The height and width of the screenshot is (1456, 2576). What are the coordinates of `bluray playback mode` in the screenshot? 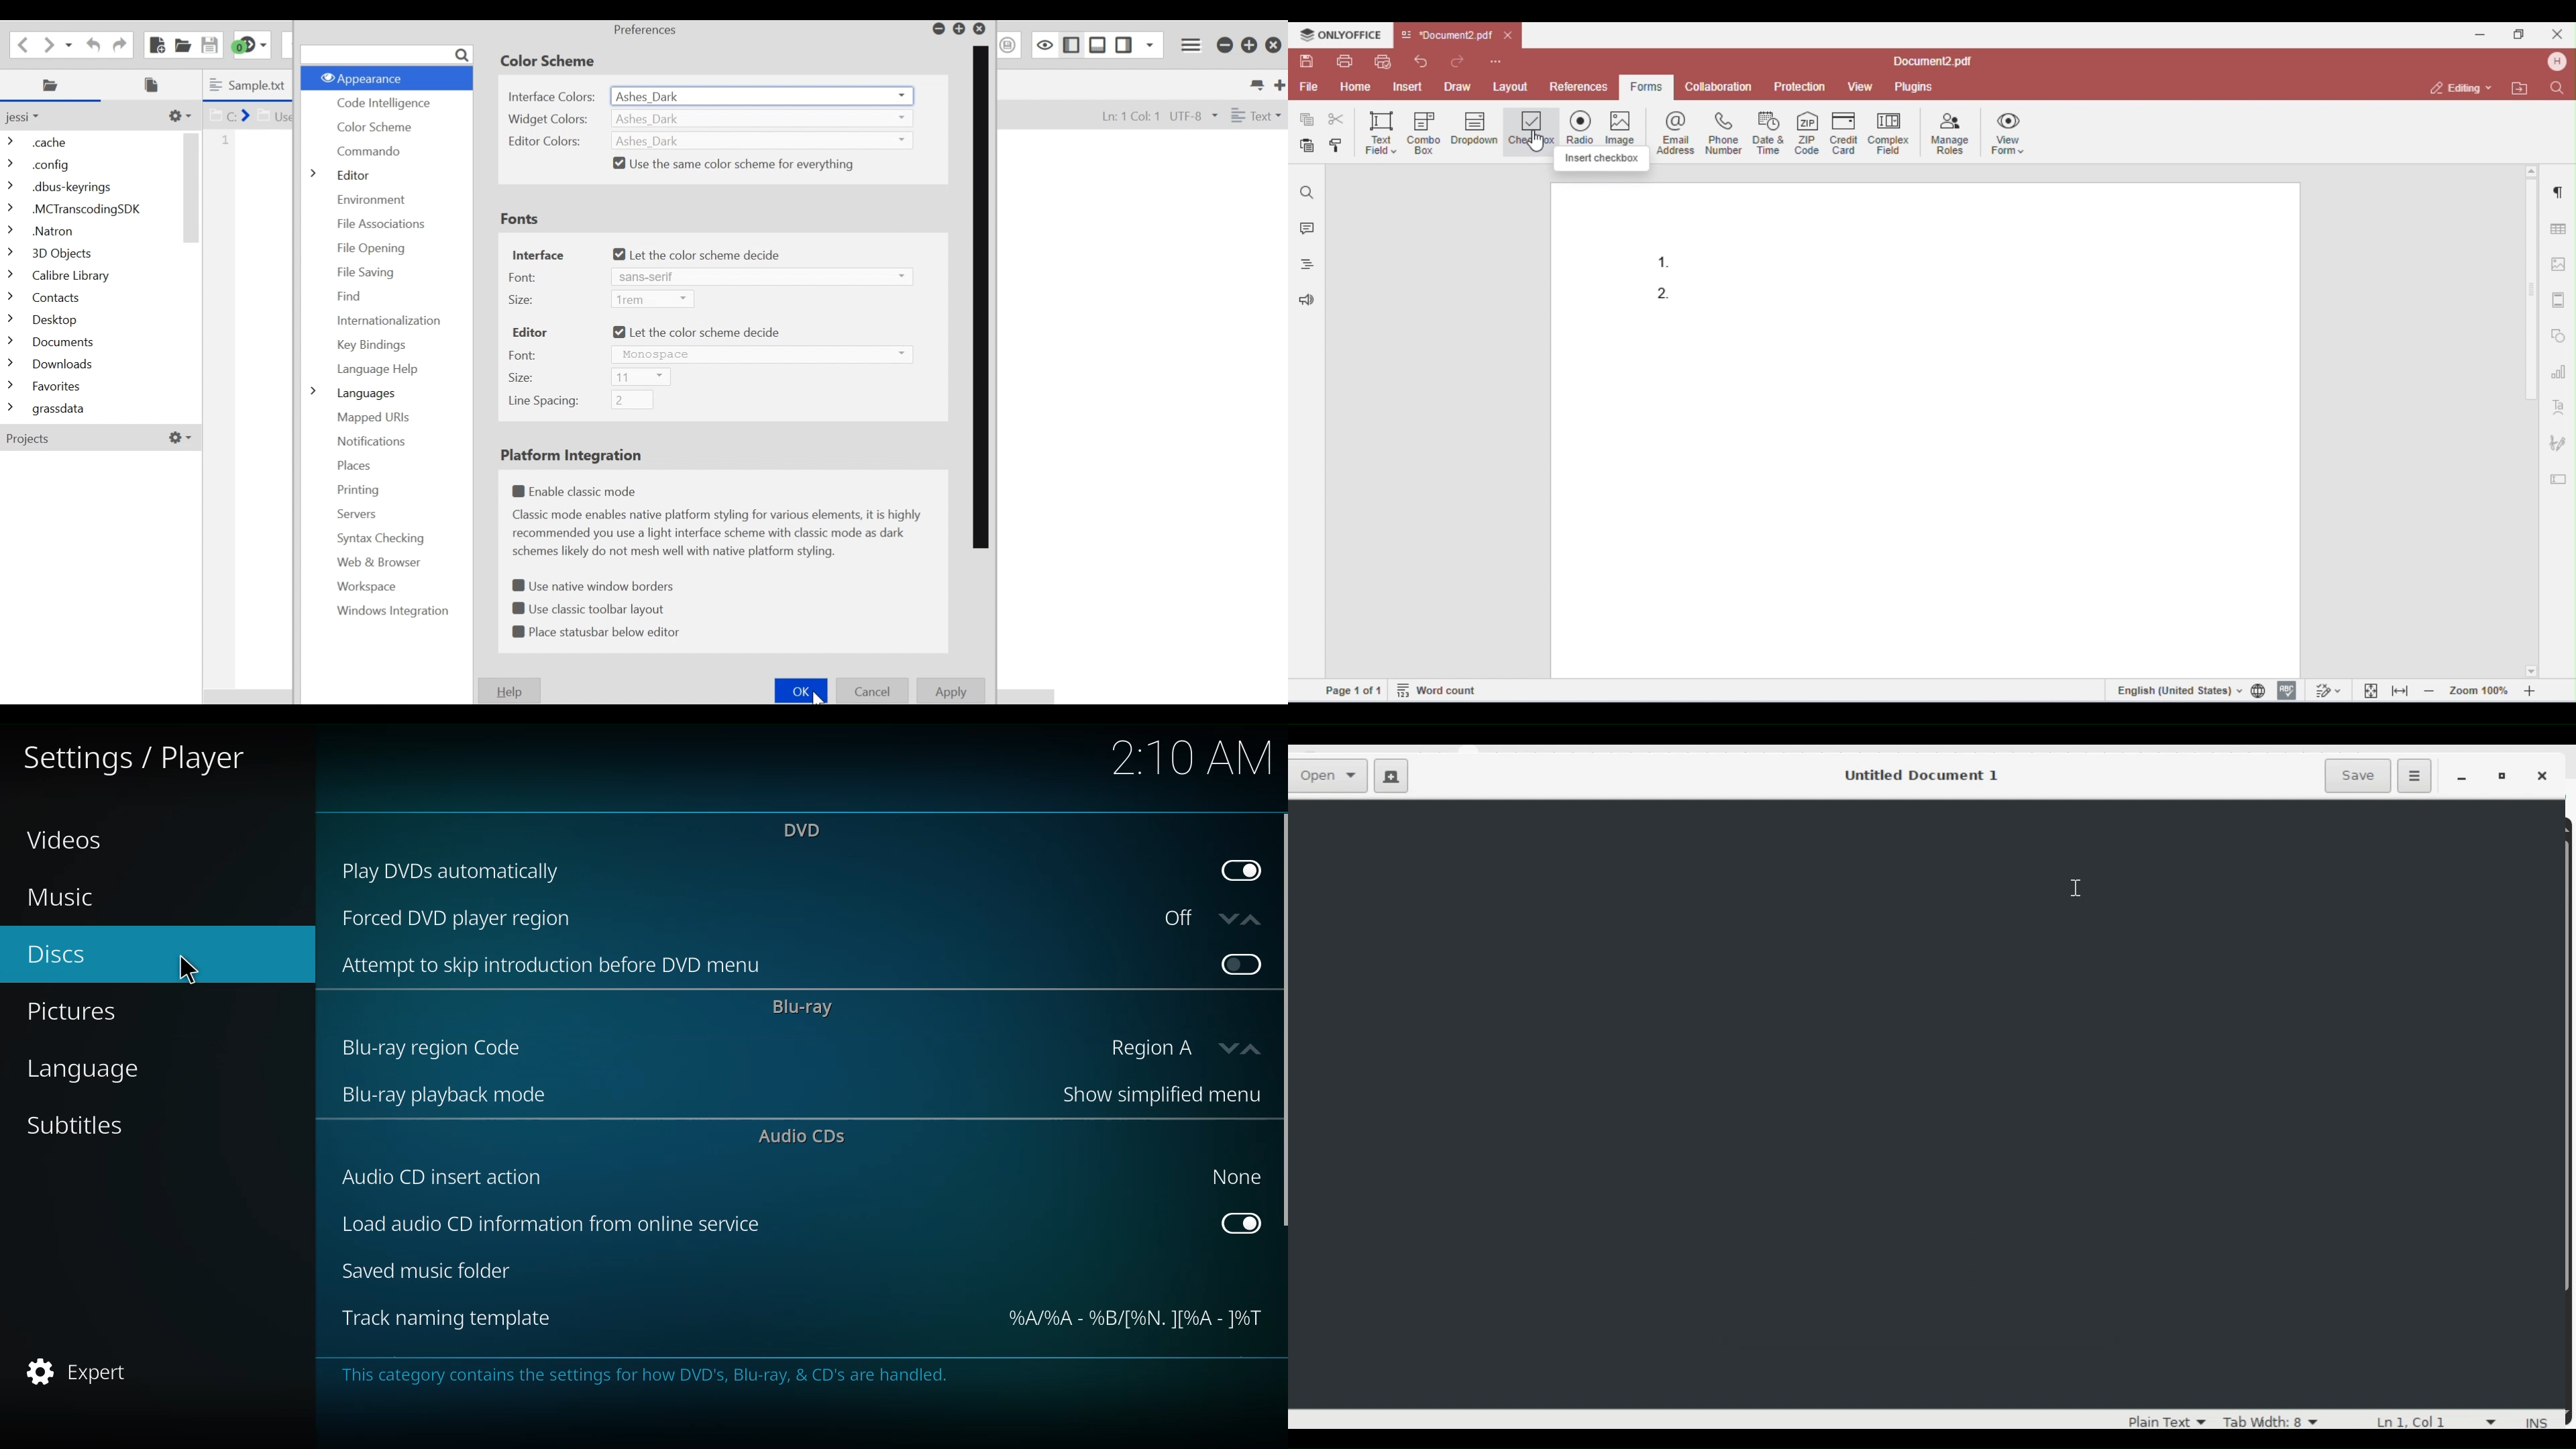 It's located at (453, 1092).